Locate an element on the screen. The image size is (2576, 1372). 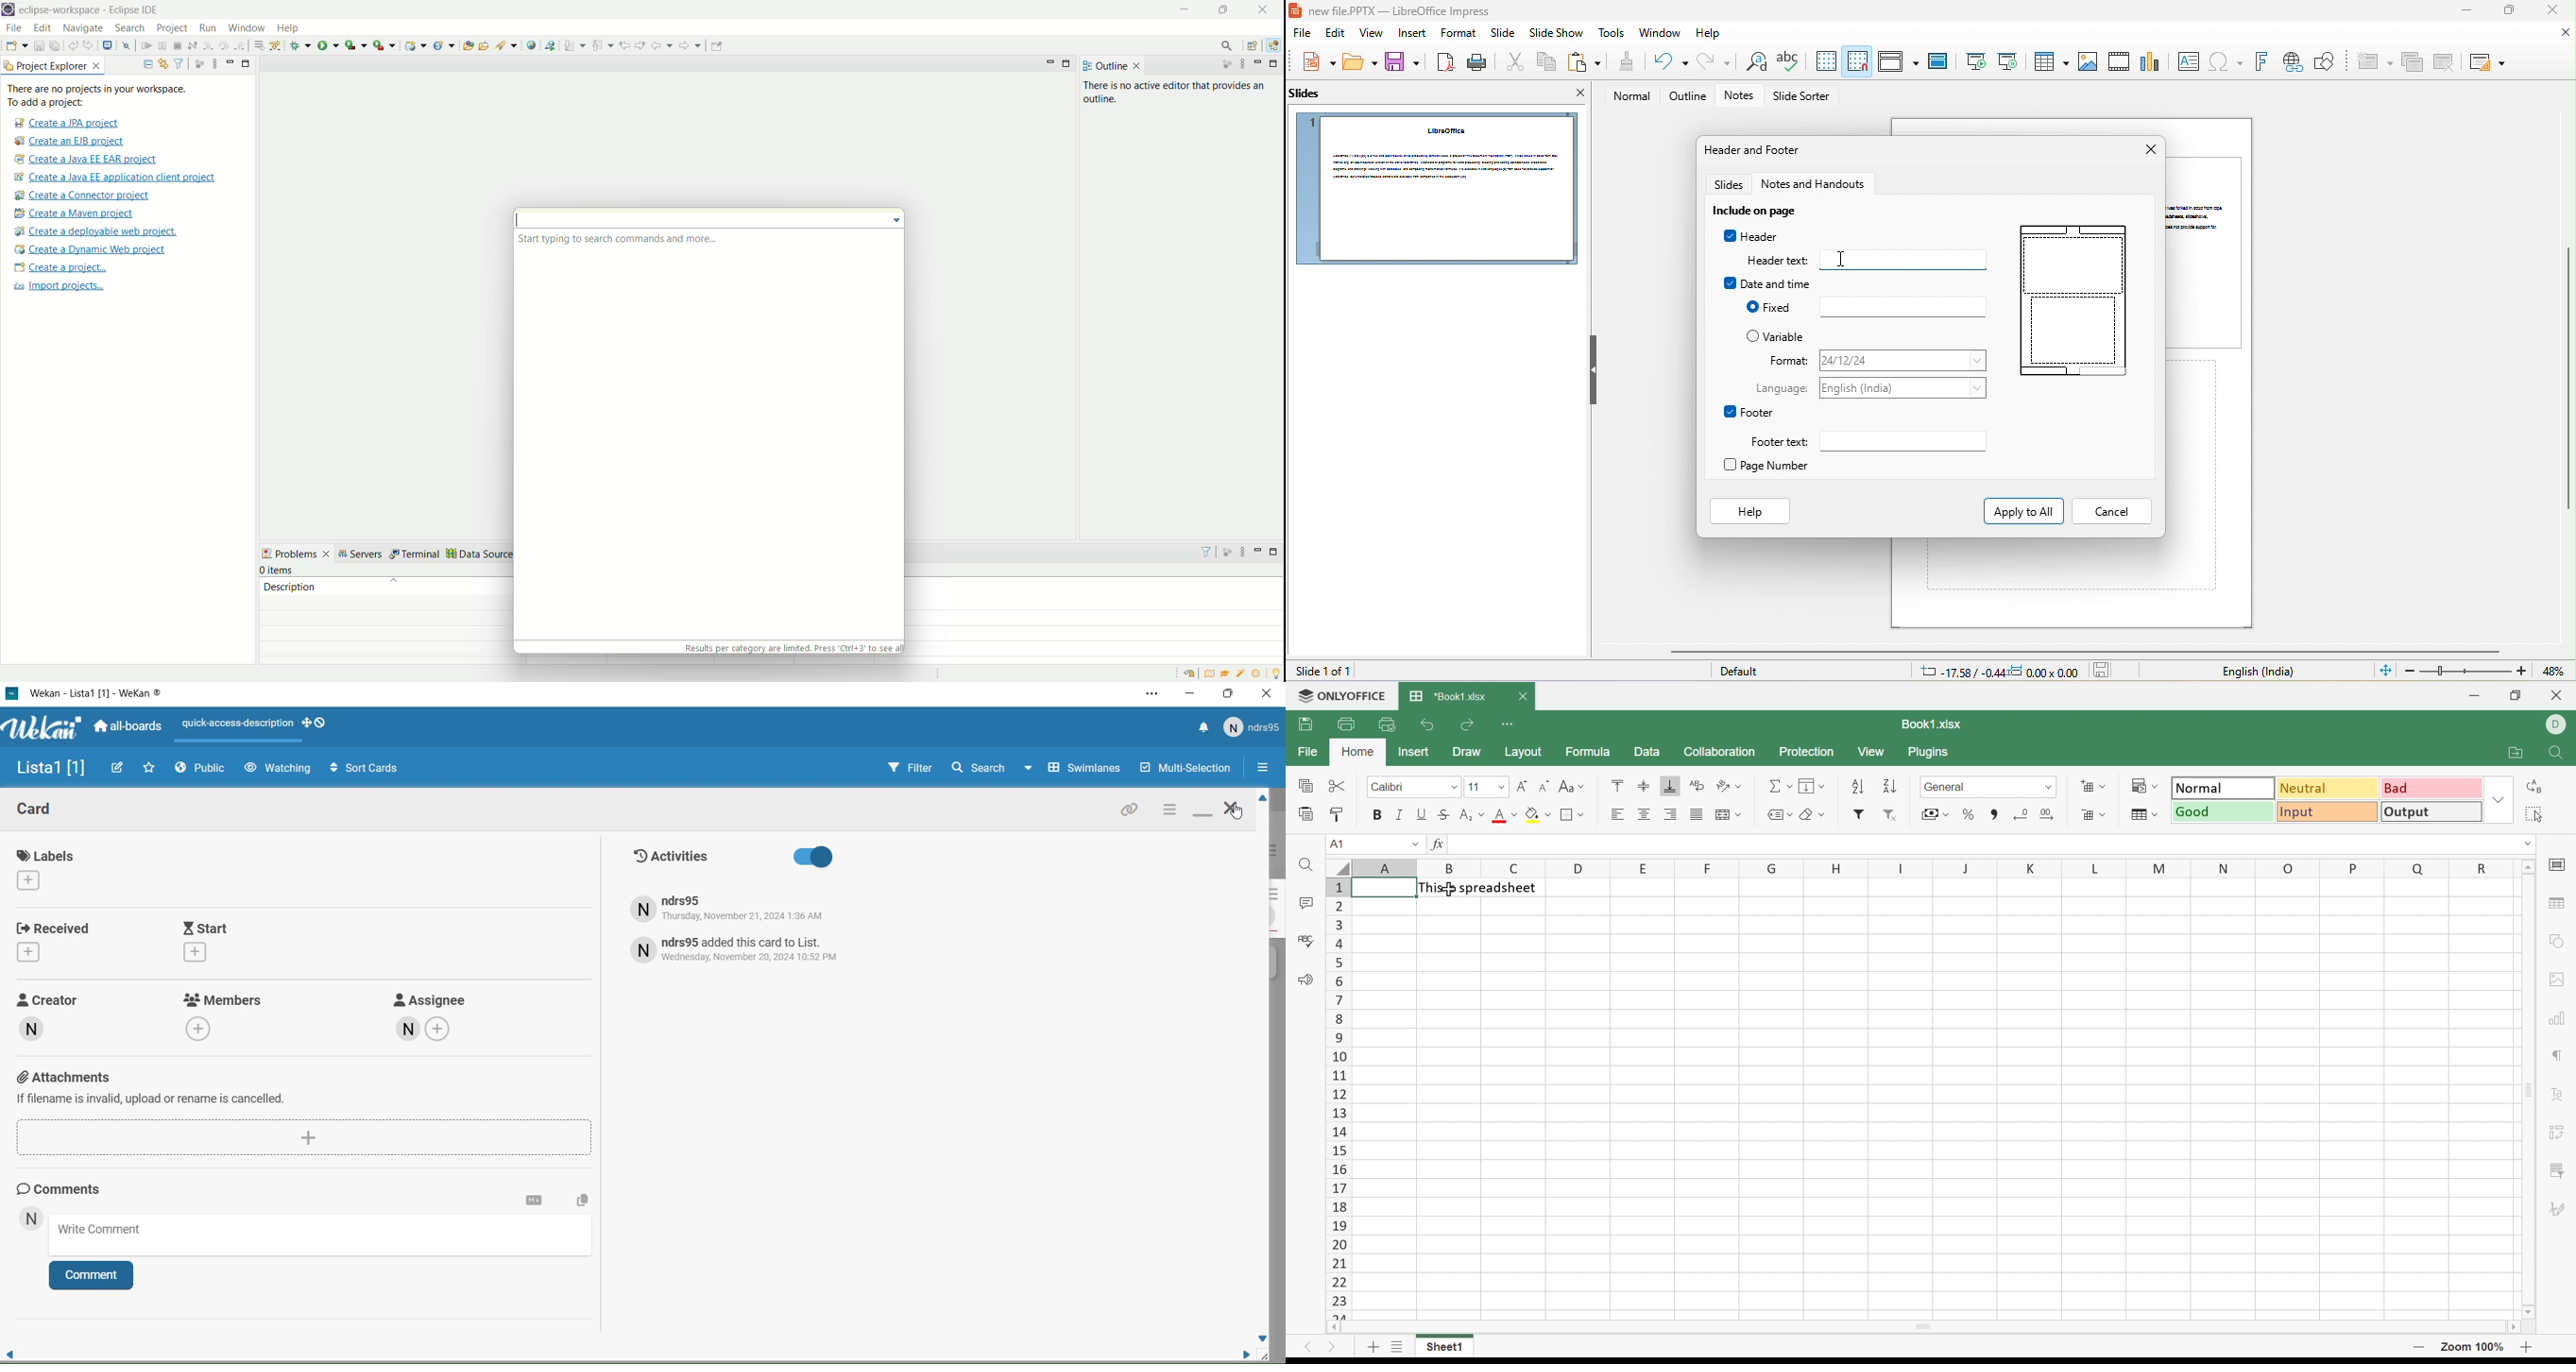
Minimize is located at coordinates (1191, 693).